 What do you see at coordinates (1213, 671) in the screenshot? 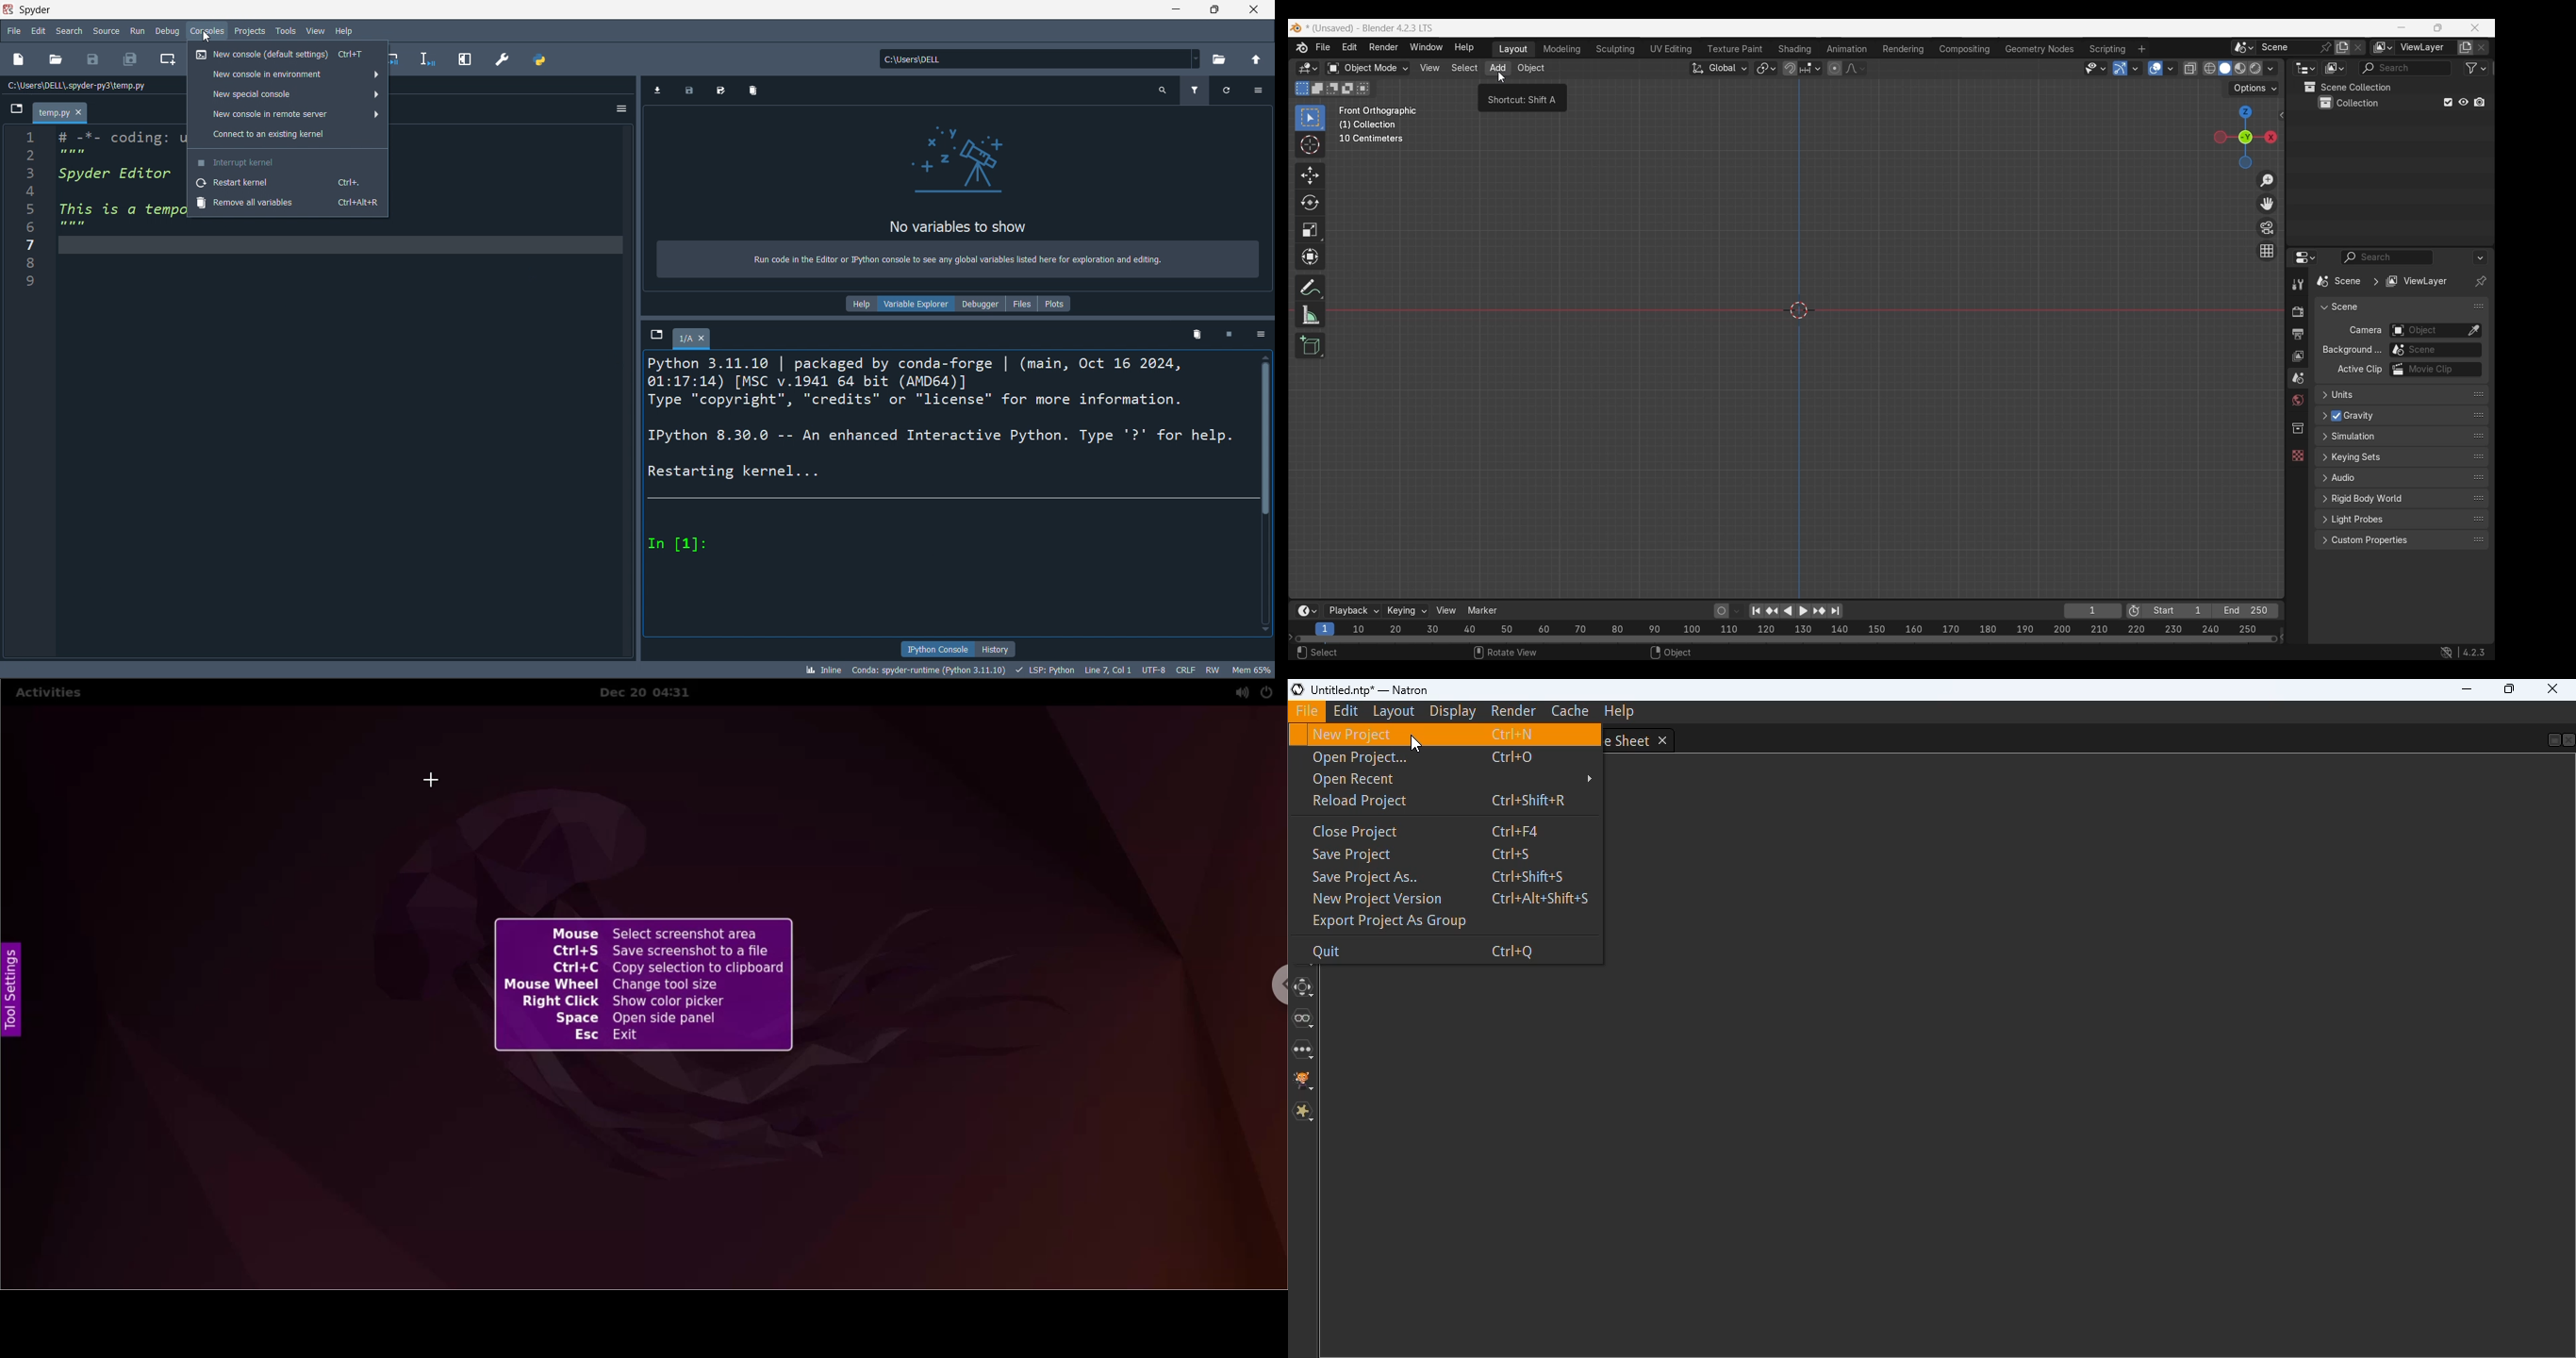
I see `RW` at bounding box center [1213, 671].